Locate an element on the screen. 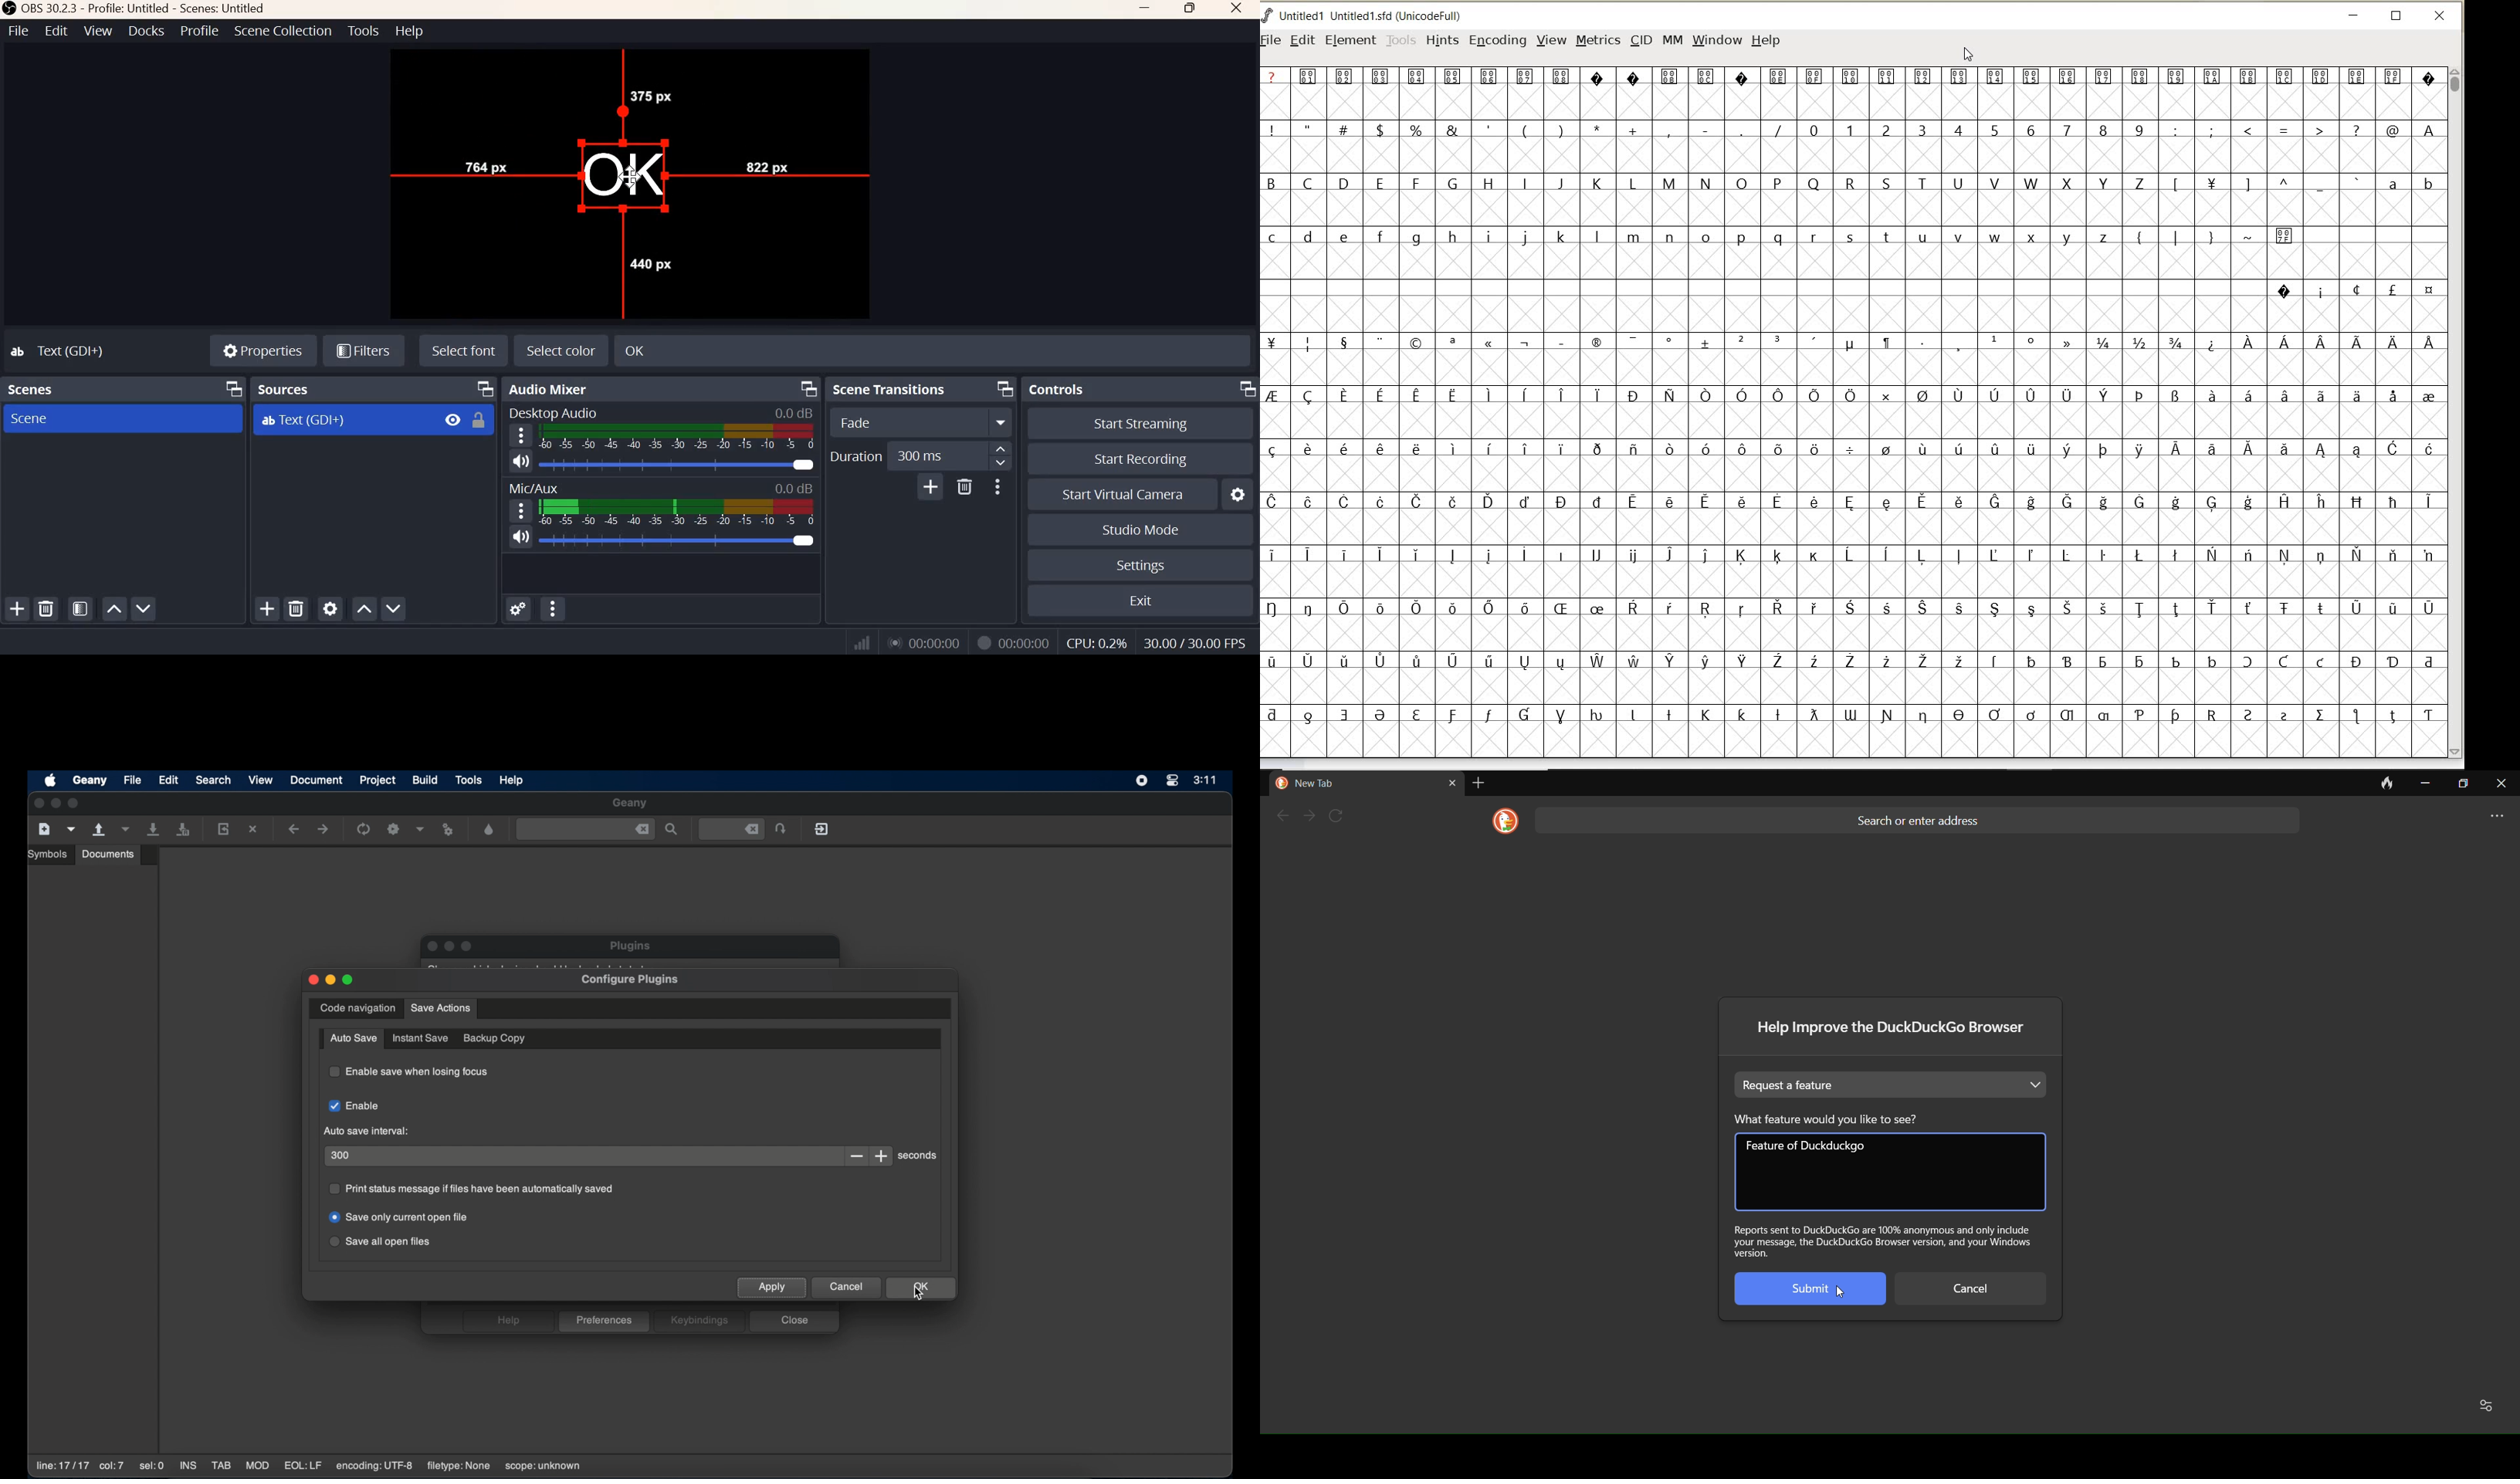 The width and height of the screenshot is (2520, 1484). Settings is located at coordinates (1140, 566).